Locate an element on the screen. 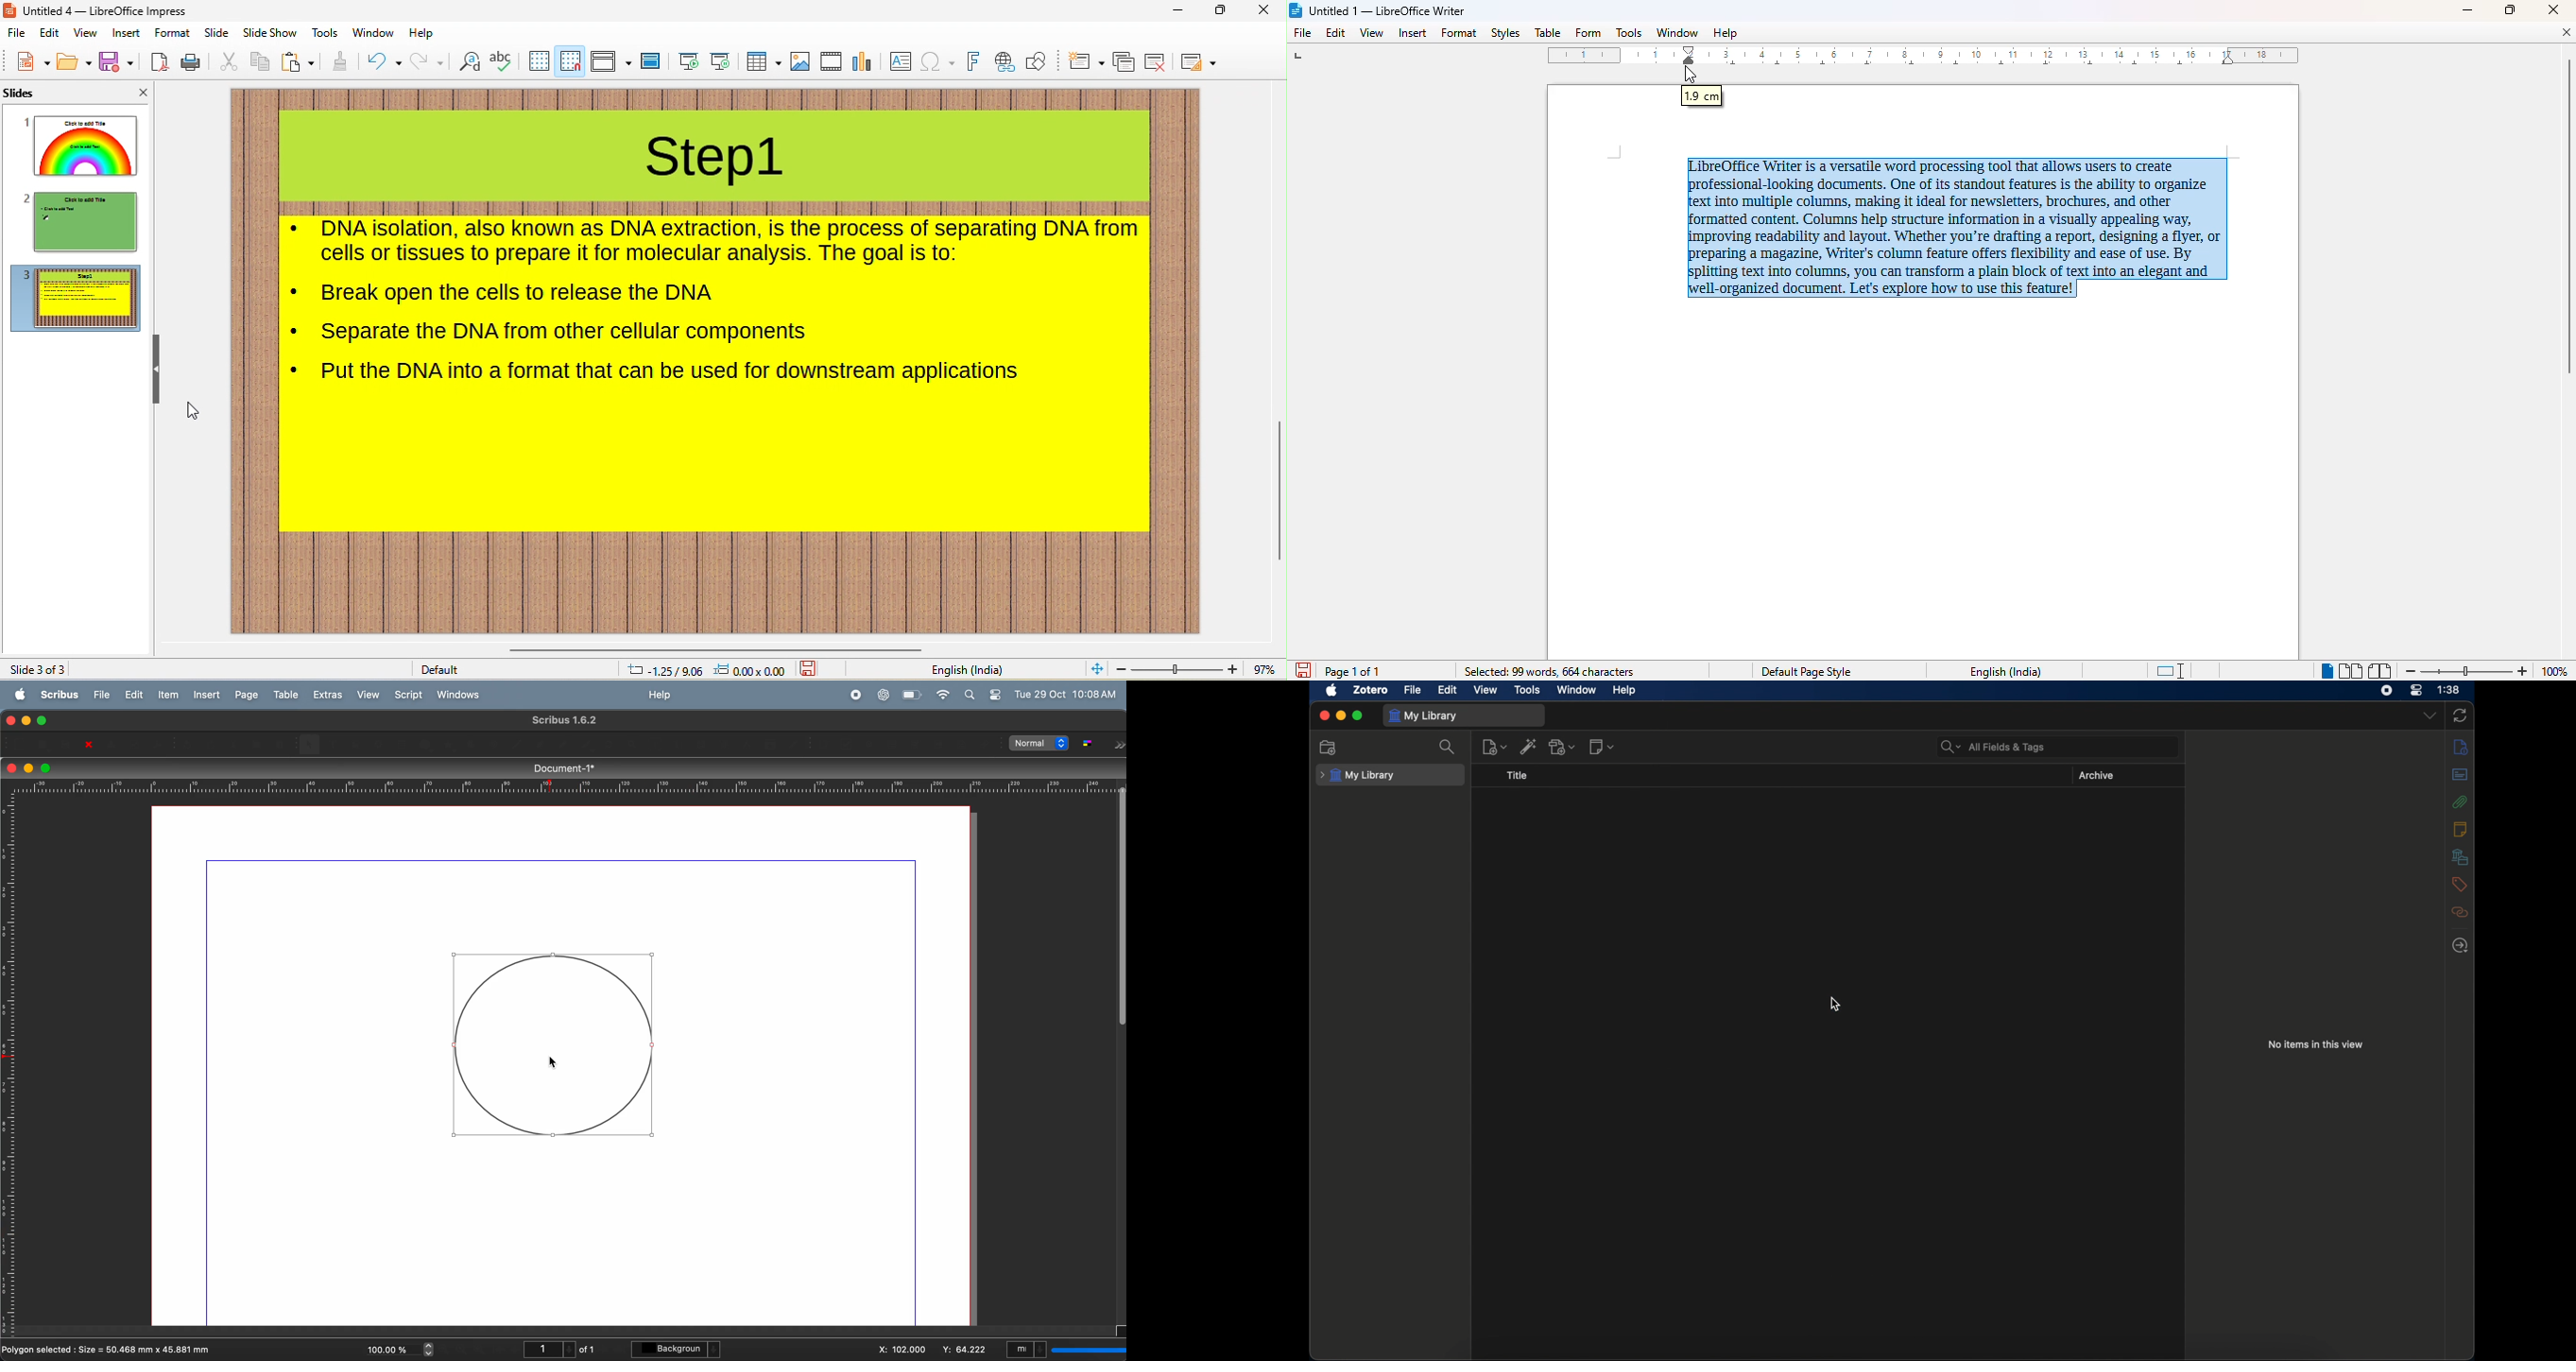 The width and height of the screenshot is (2576, 1372). select current unit is located at coordinates (1065, 1347).